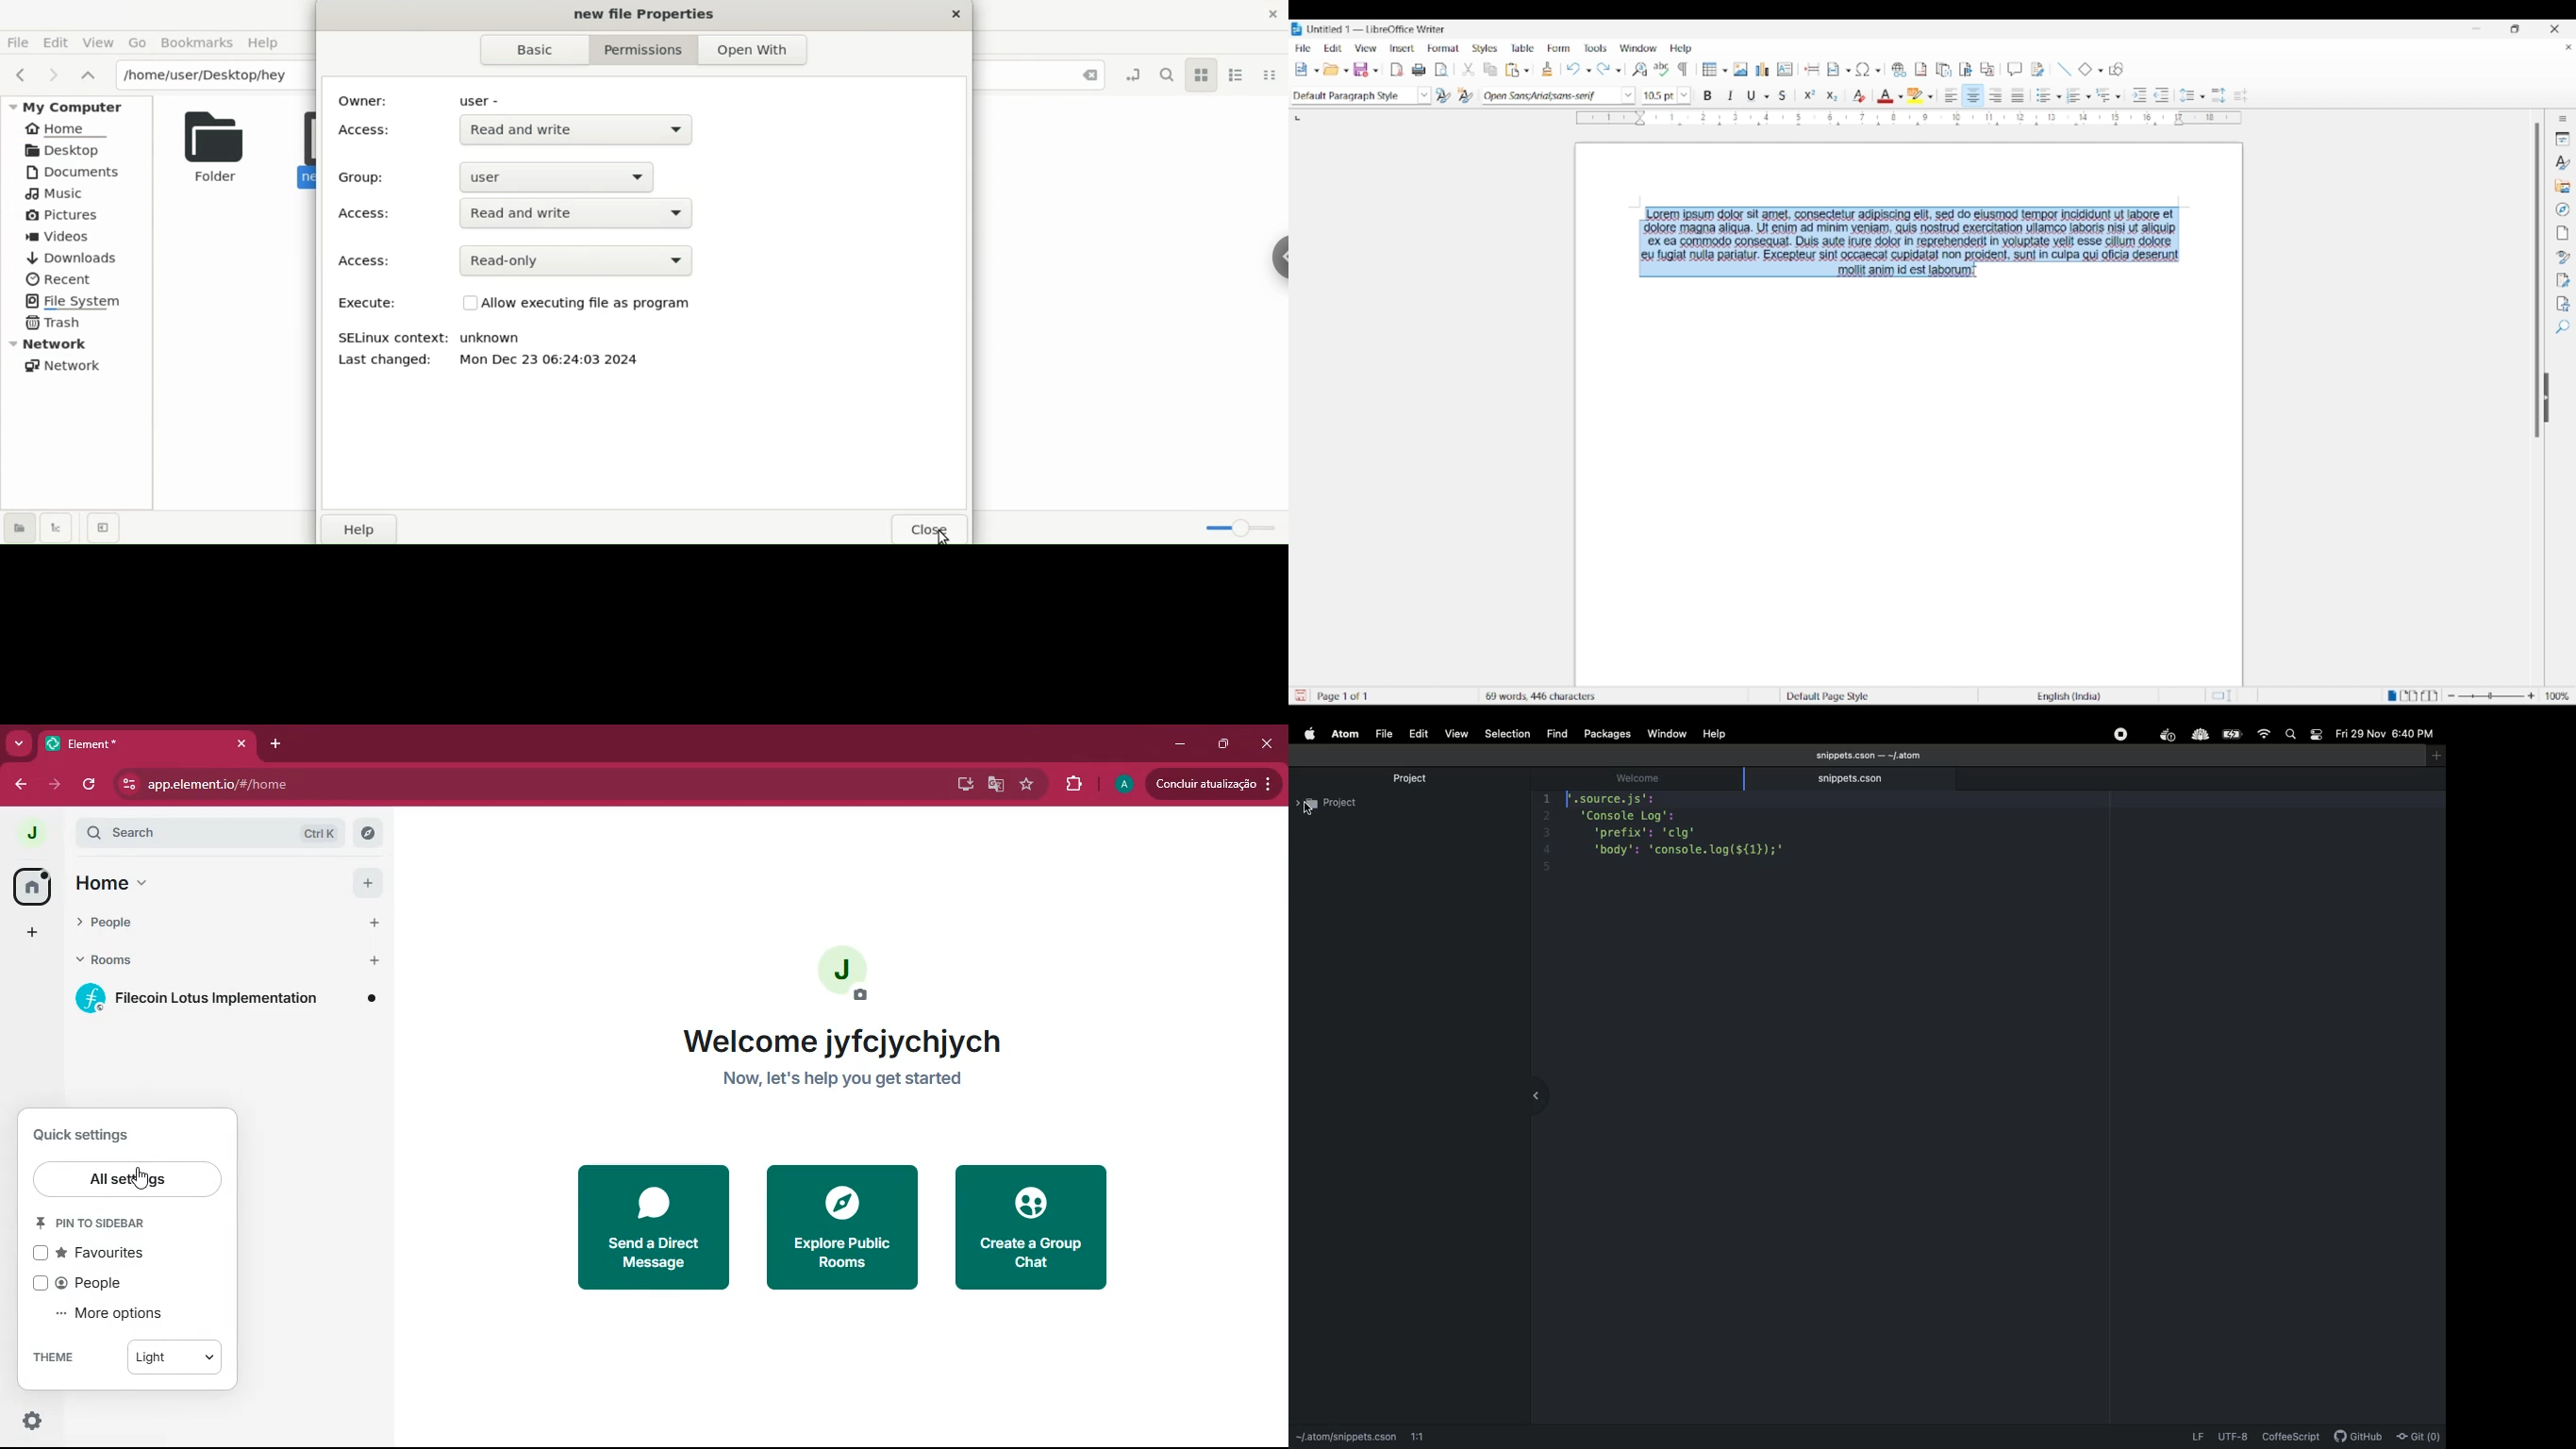  Describe the element at coordinates (2018, 95) in the screenshot. I see `Justified` at that location.